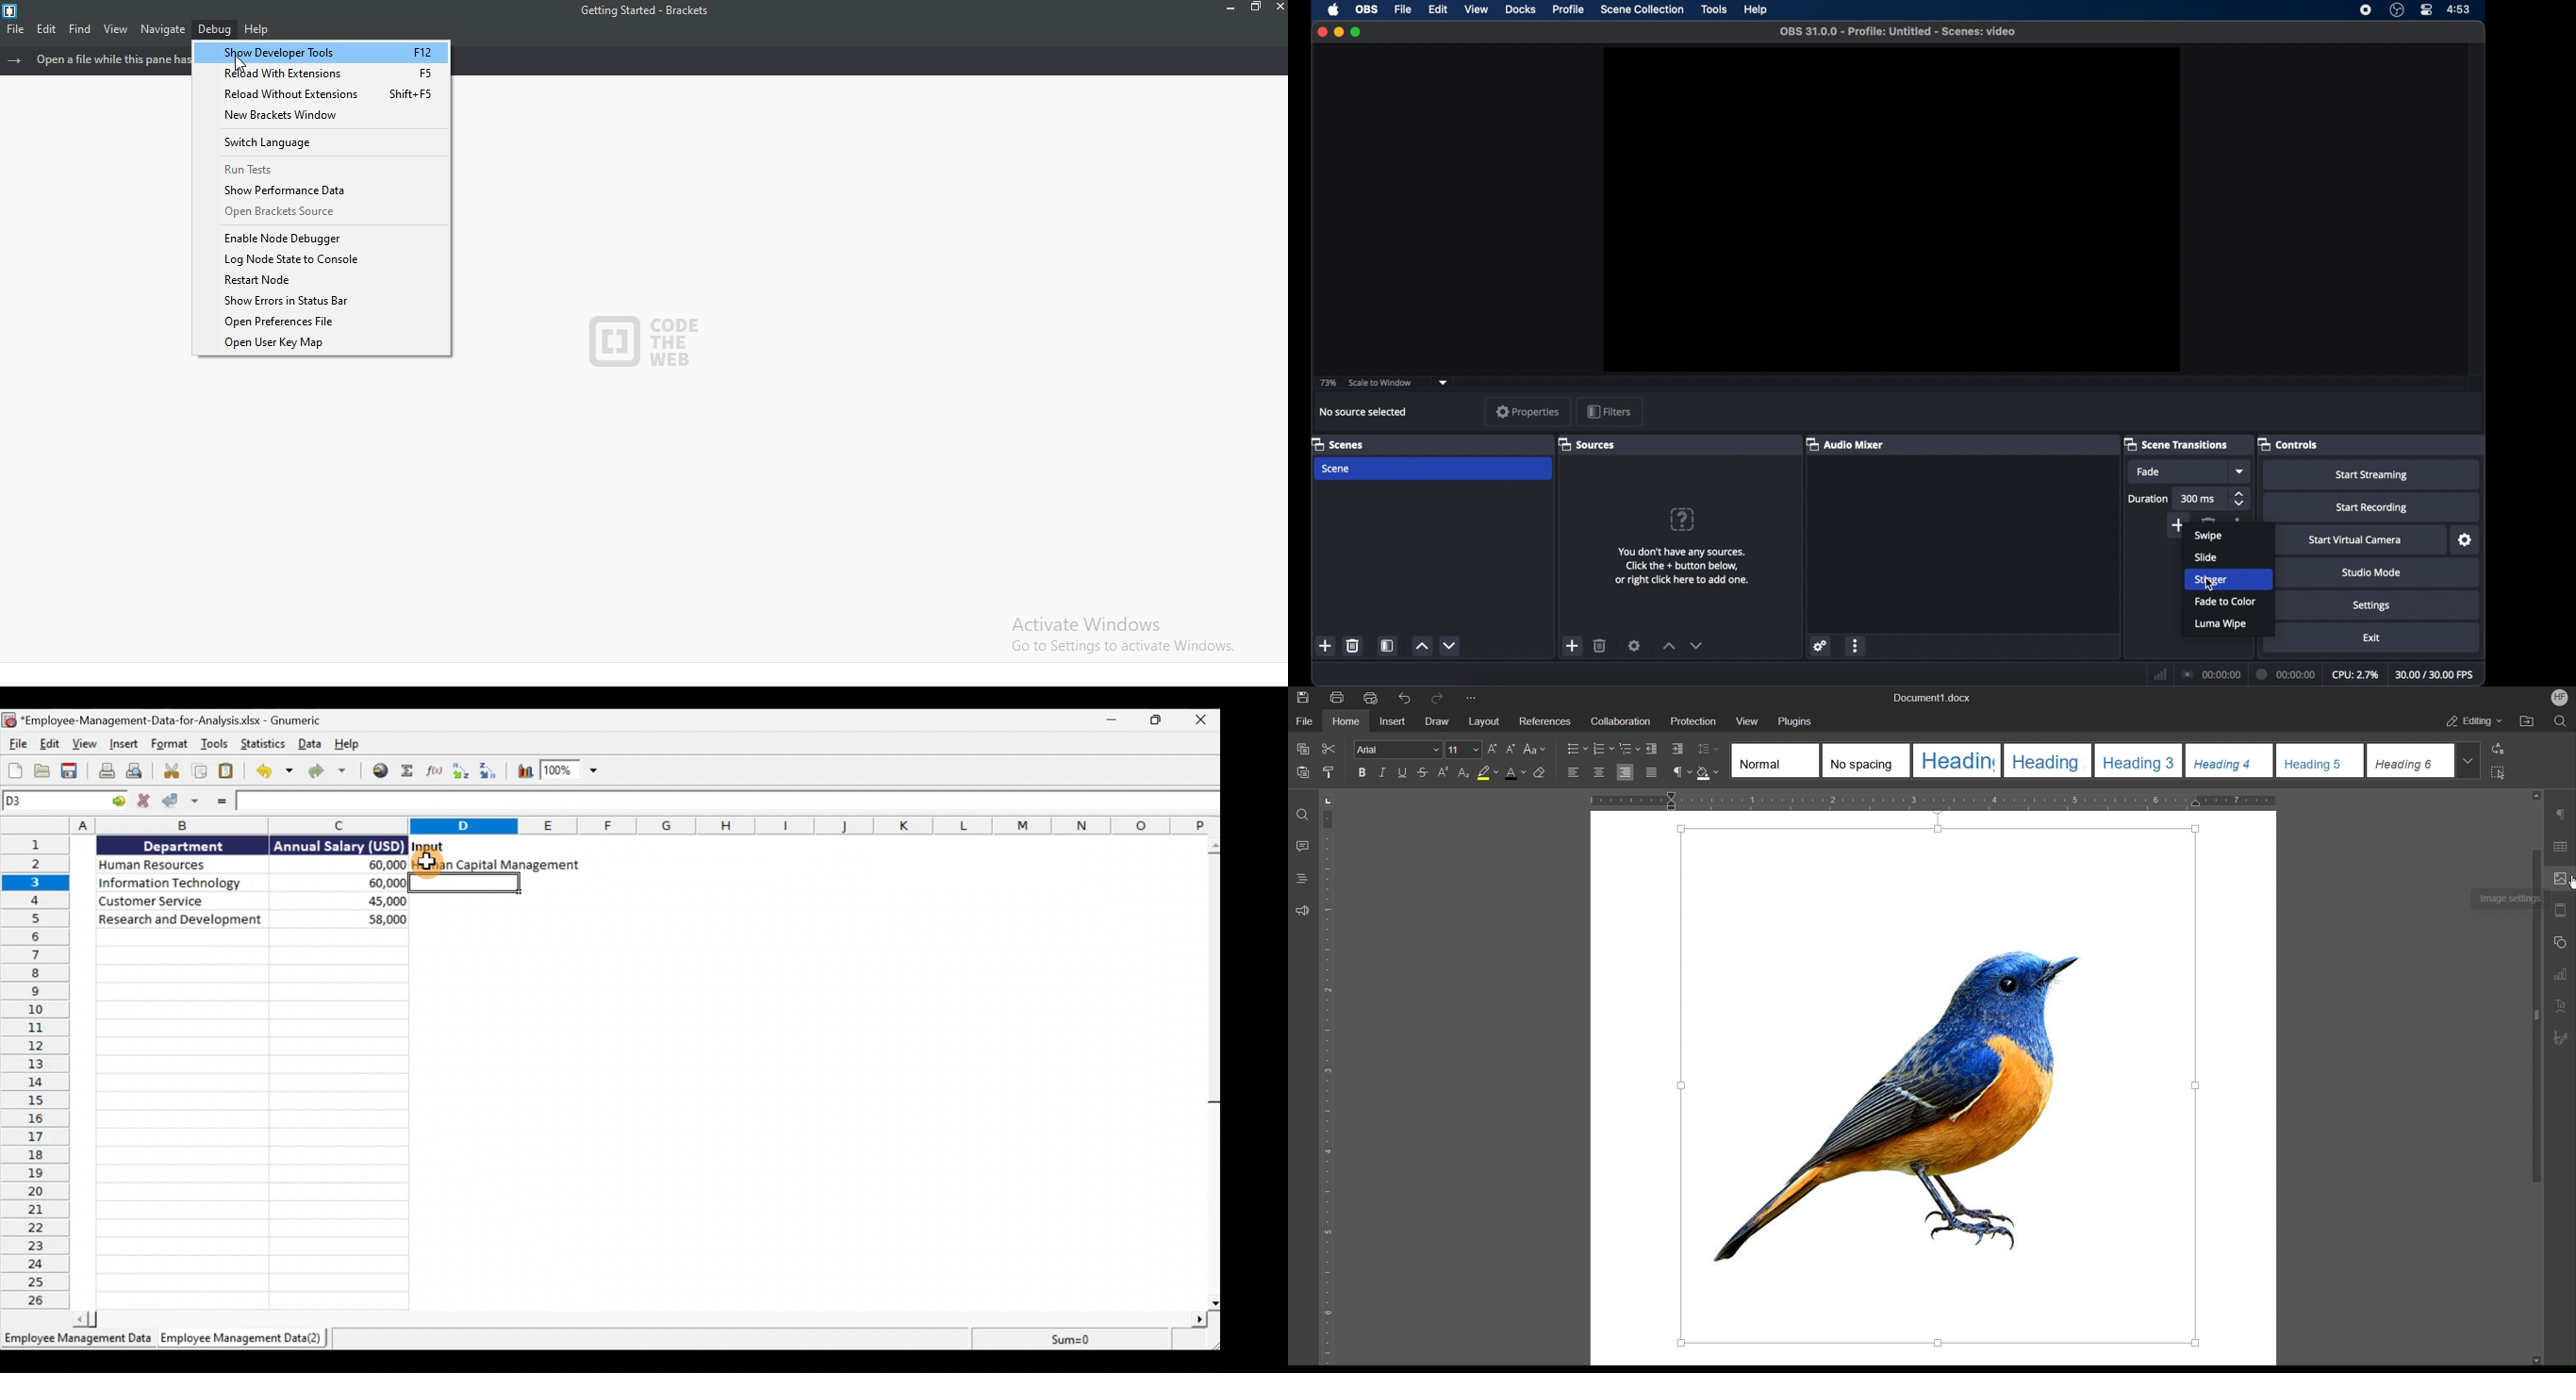  Describe the element at coordinates (2222, 625) in the screenshot. I see `luma wipe` at that location.